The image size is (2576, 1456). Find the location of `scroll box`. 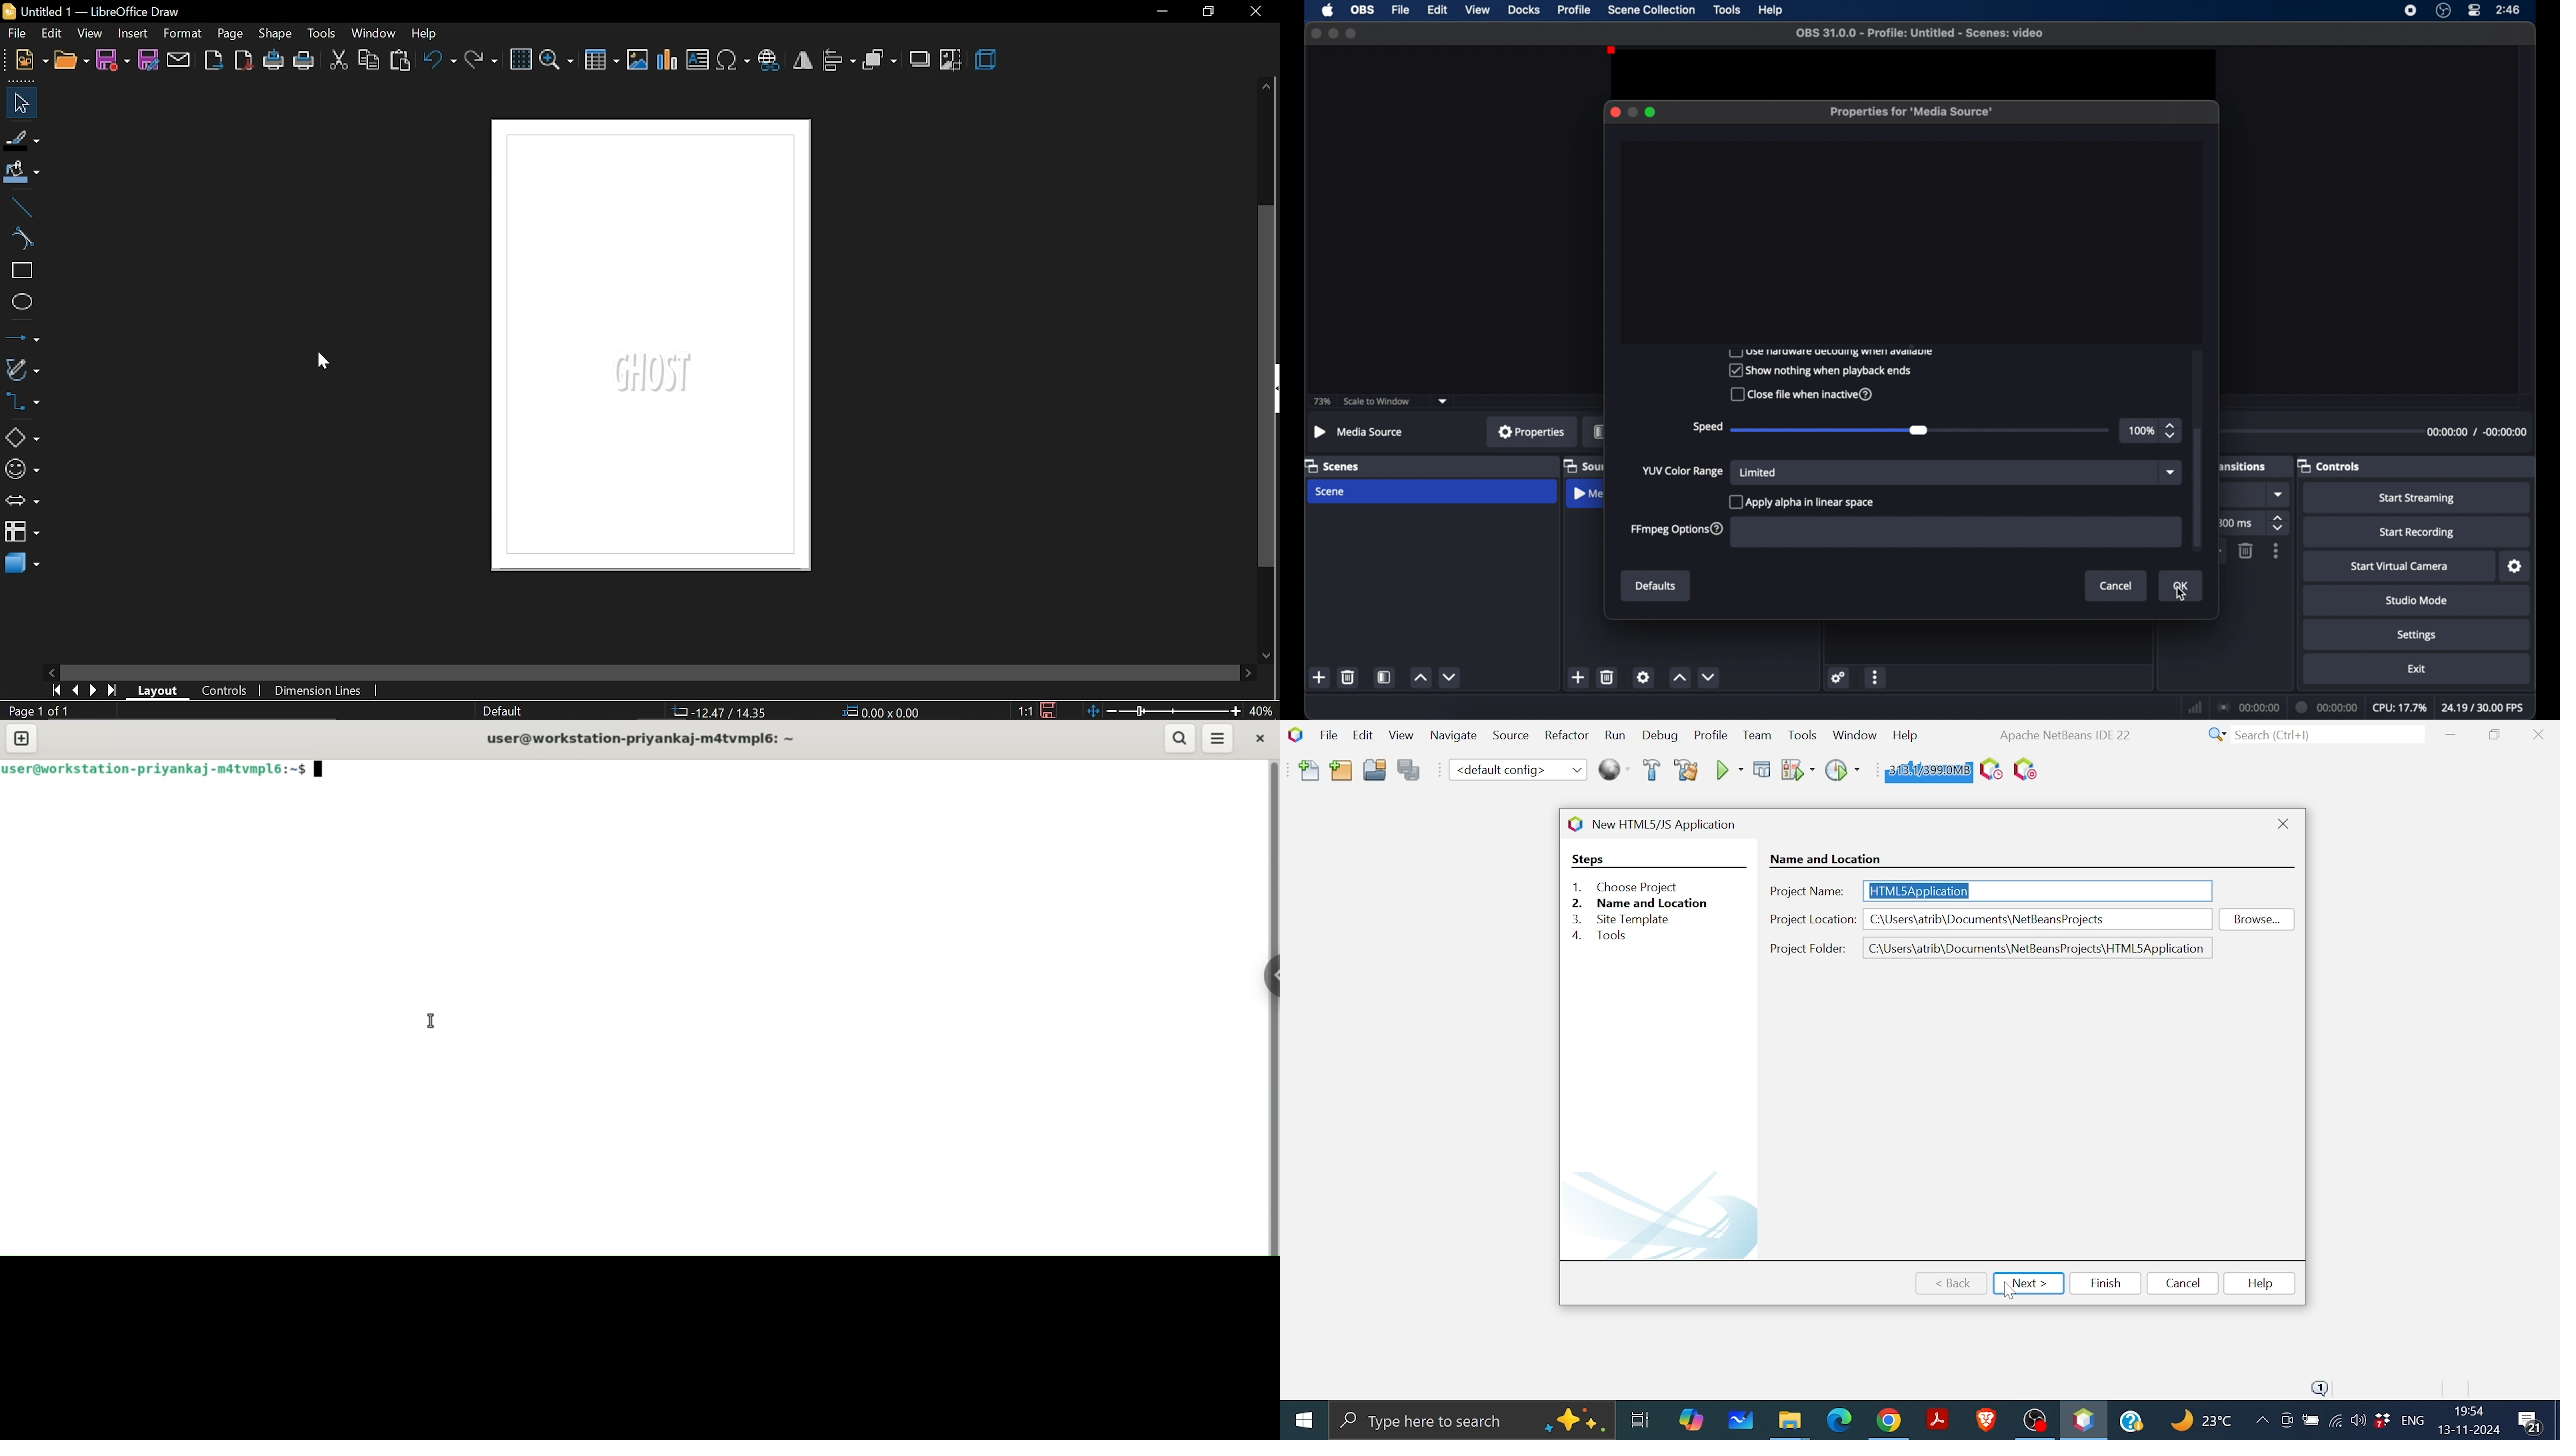

scroll box is located at coordinates (2197, 487).